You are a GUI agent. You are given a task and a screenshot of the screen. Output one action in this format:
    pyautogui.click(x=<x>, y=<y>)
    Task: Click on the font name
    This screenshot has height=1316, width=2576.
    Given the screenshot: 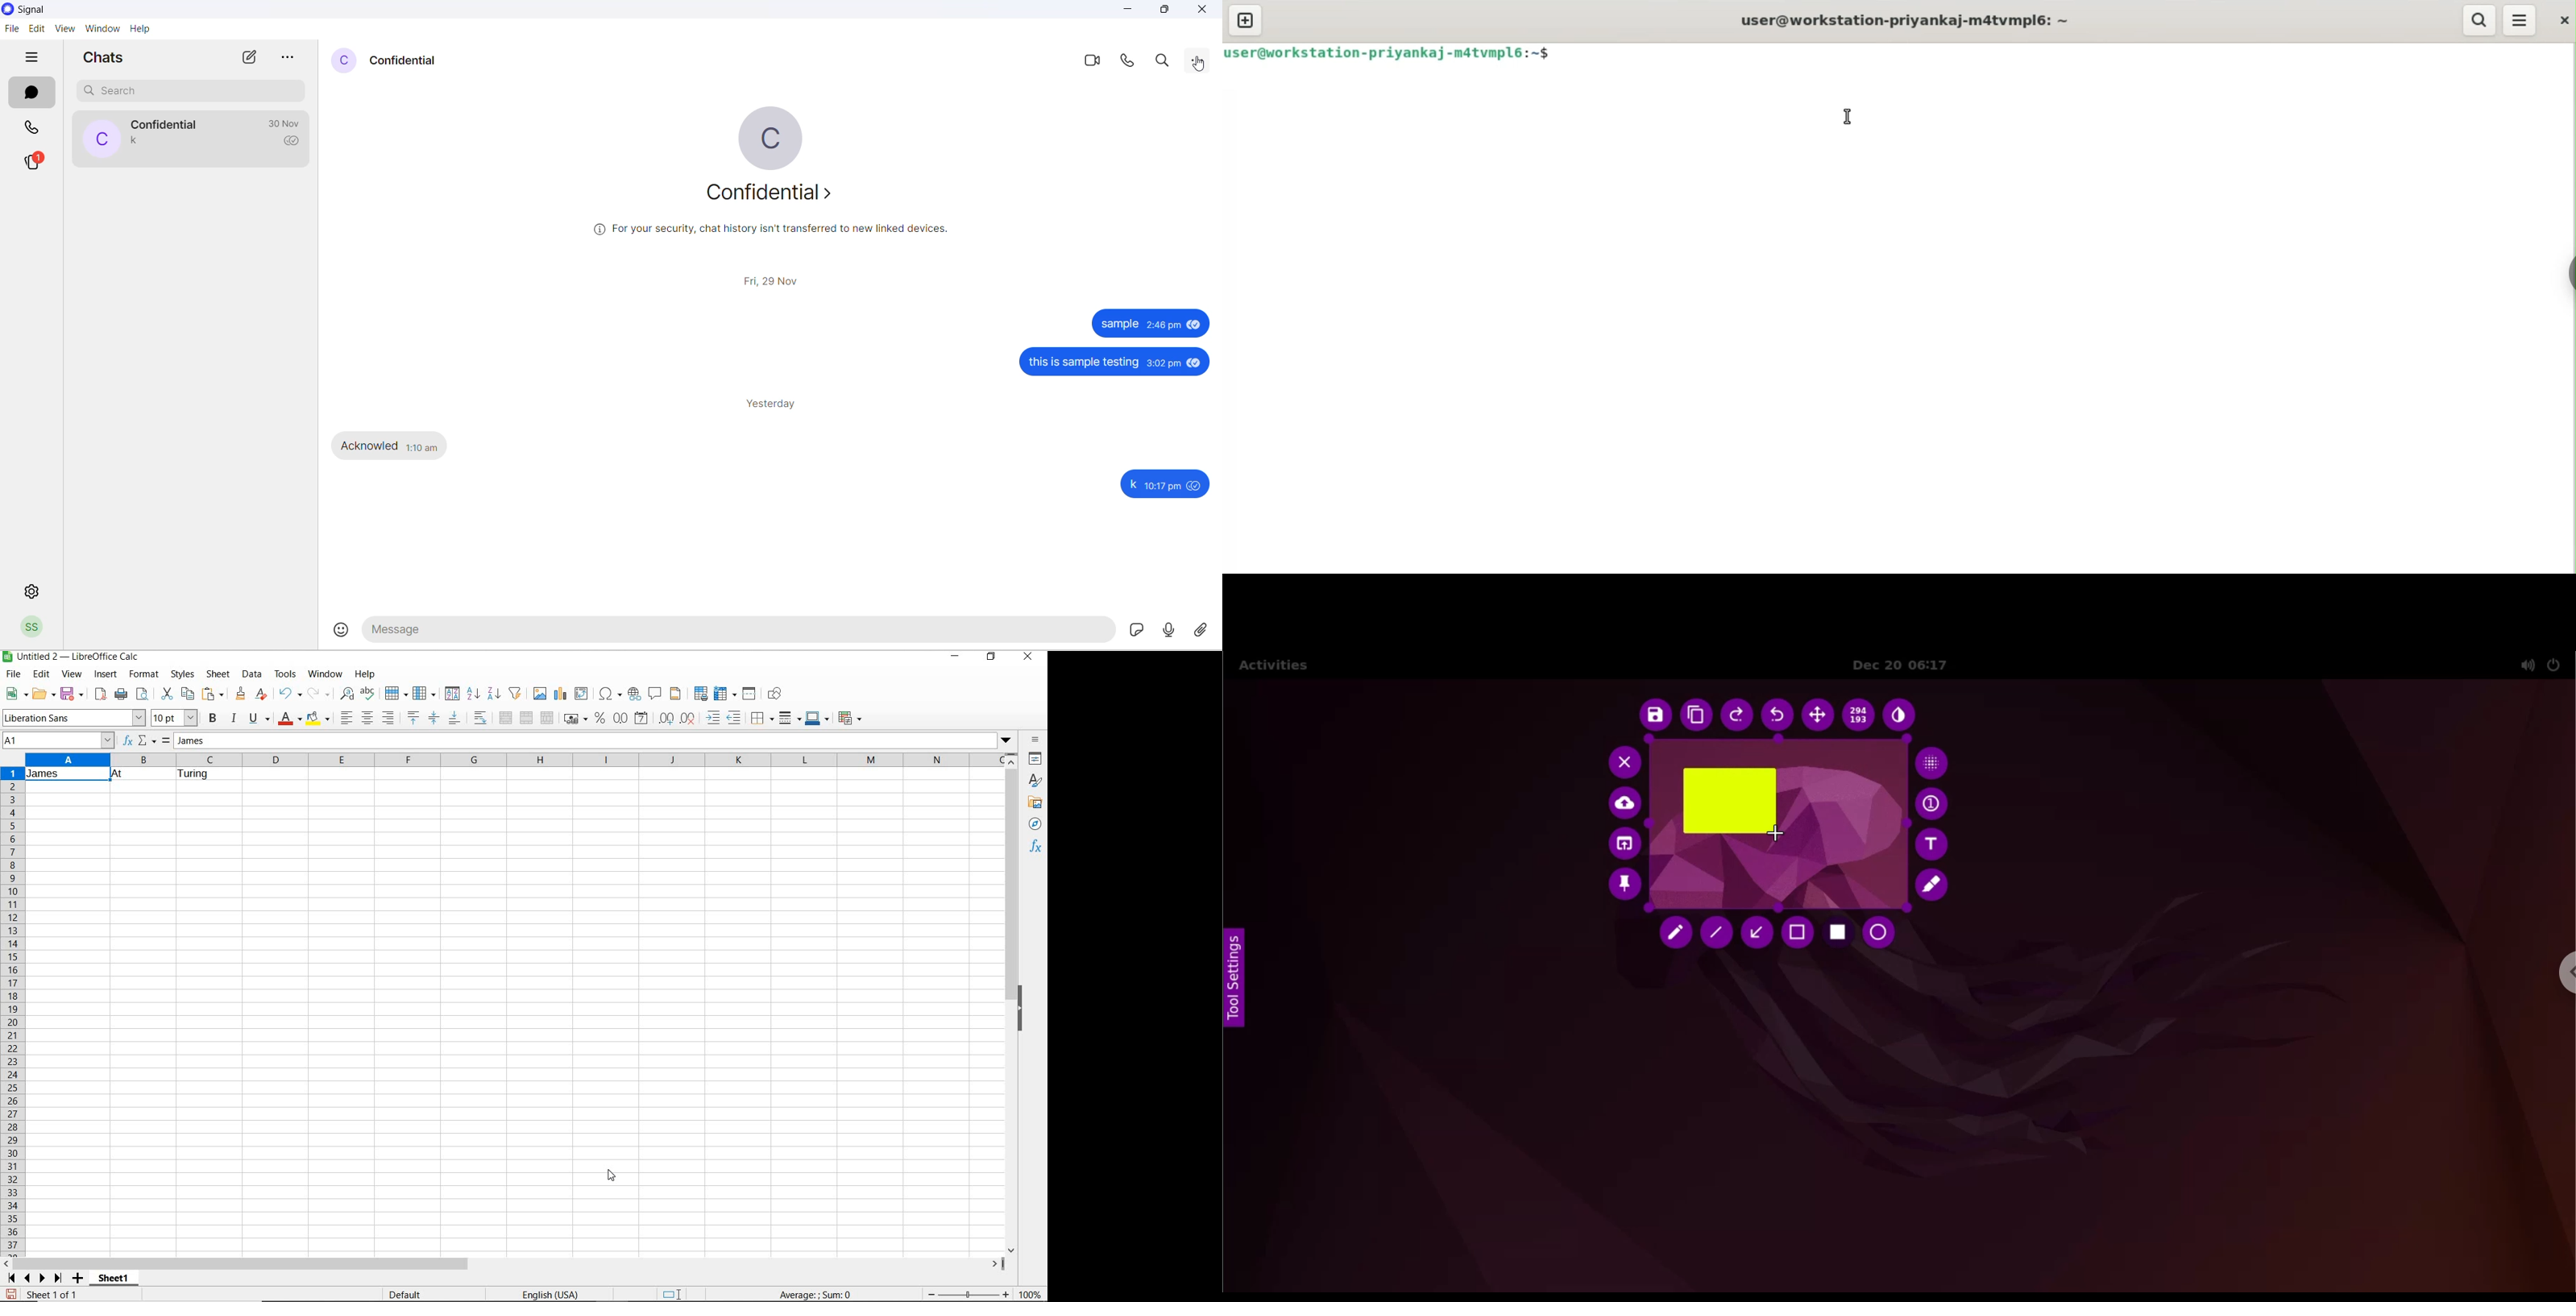 What is the action you would take?
    pyautogui.click(x=74, y=718)
    